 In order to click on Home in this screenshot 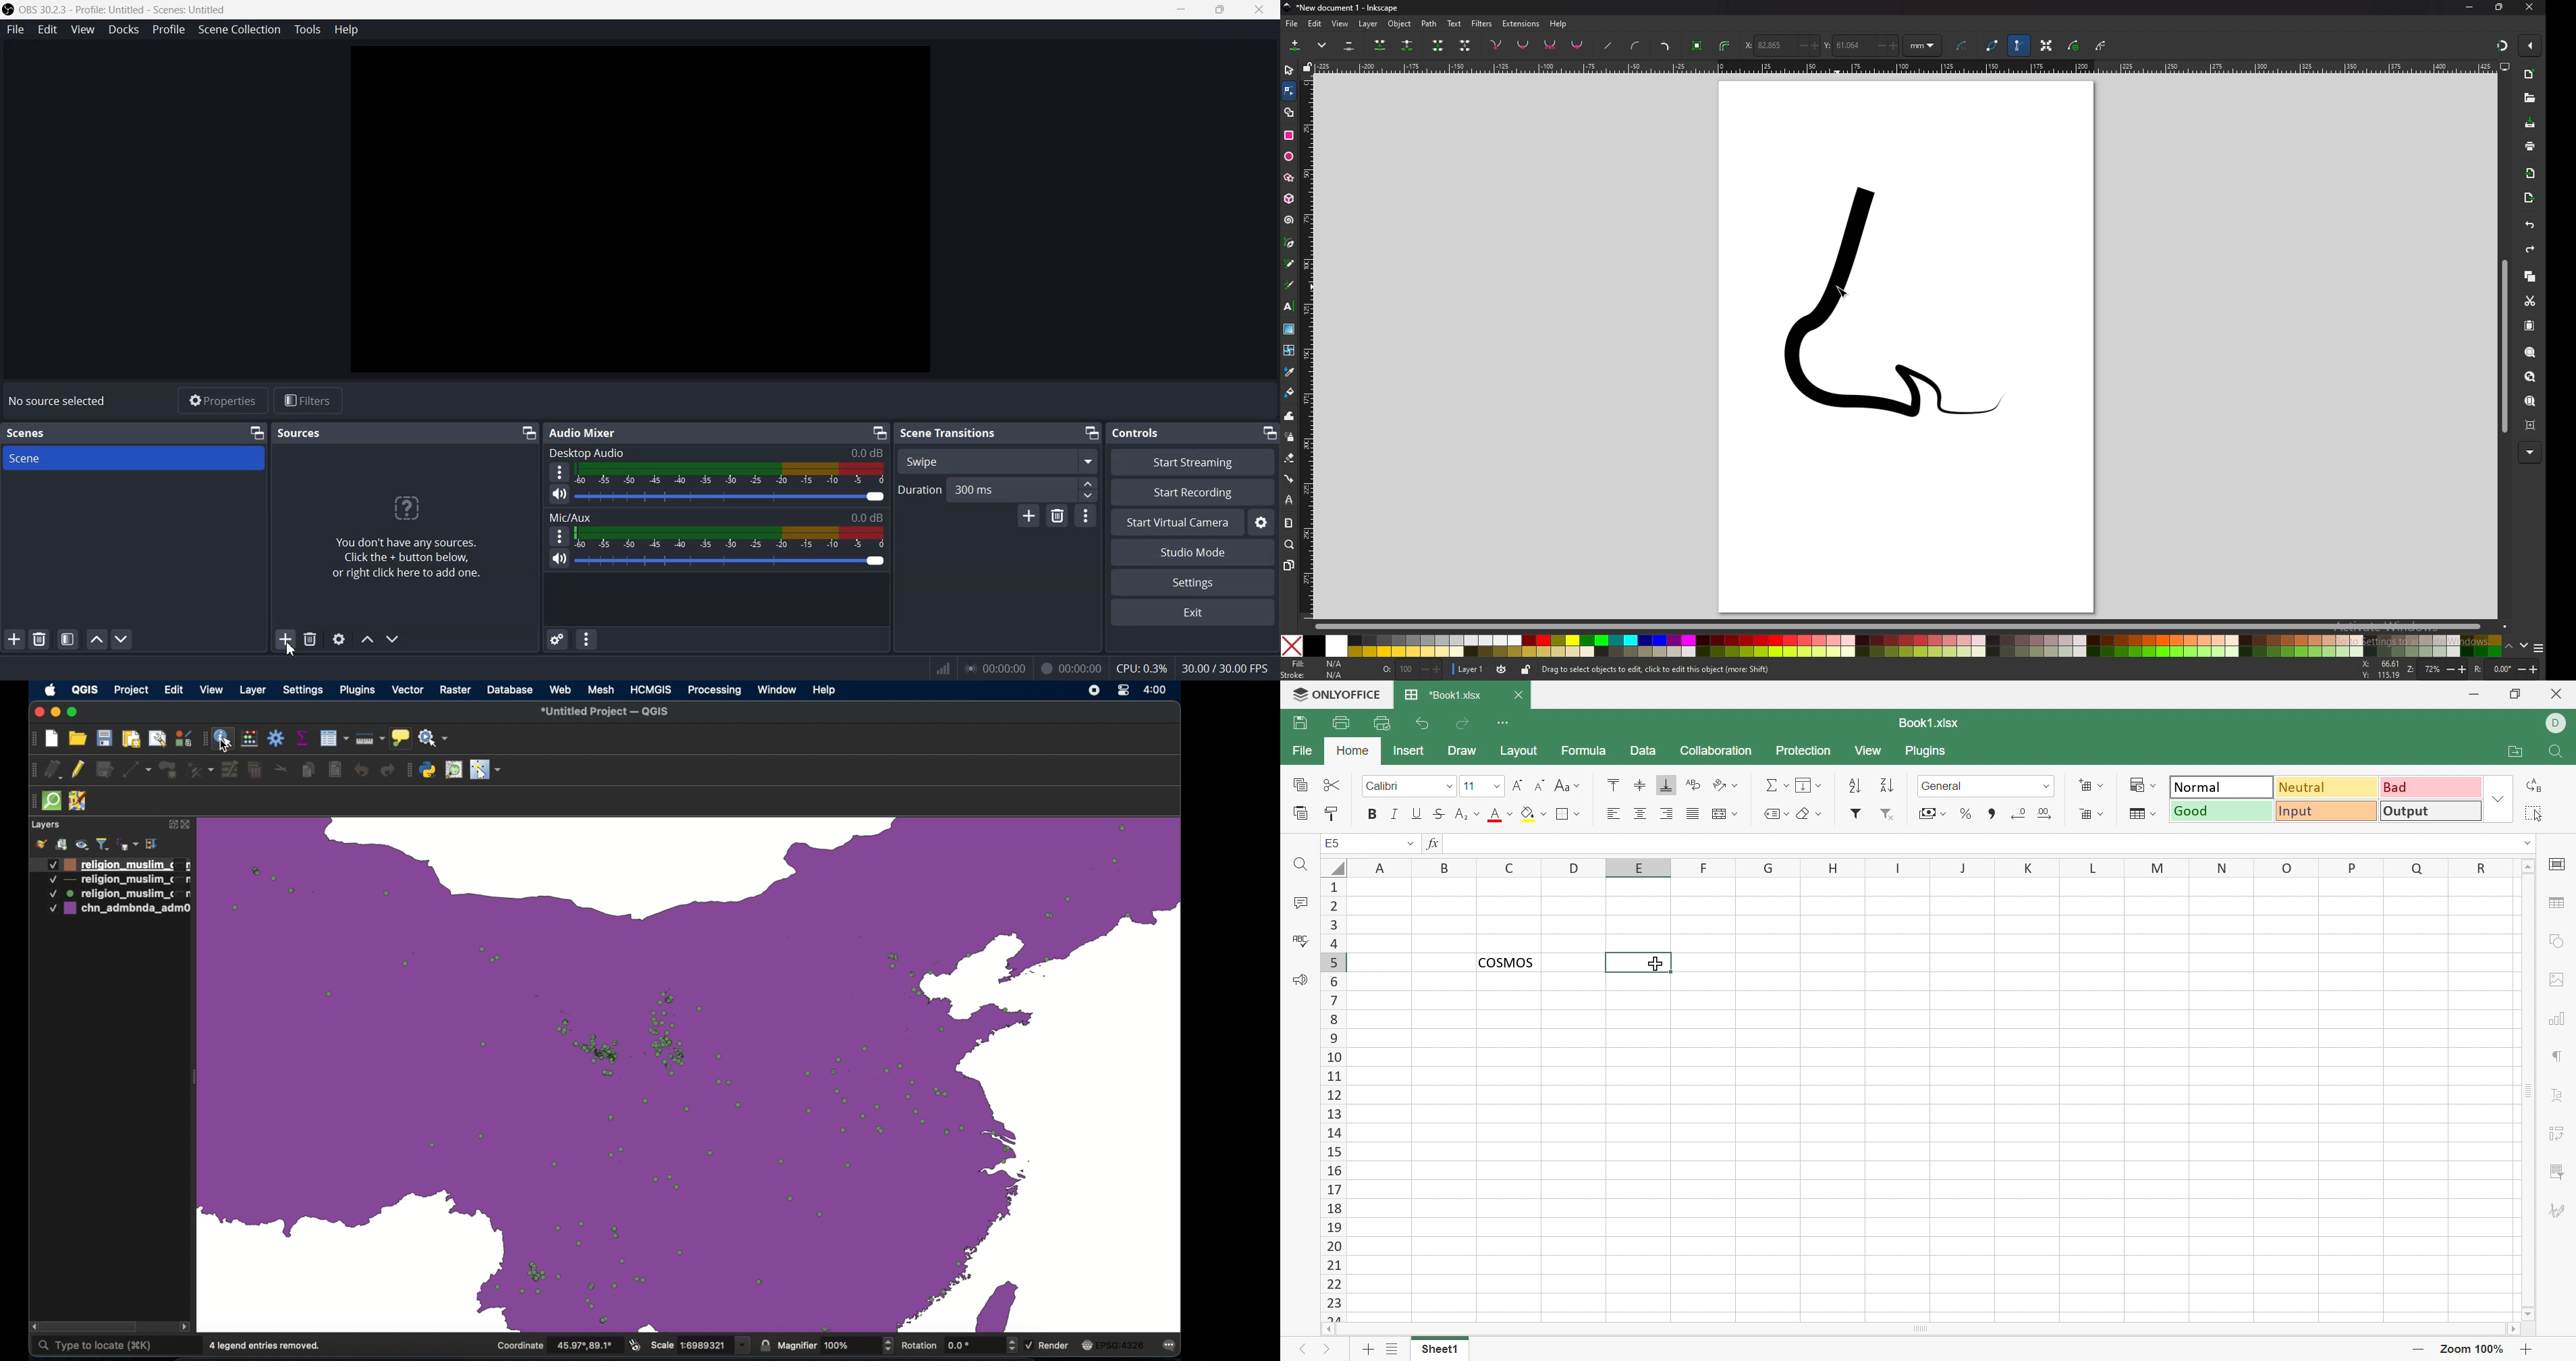, I will do `click(1353, 751)`.